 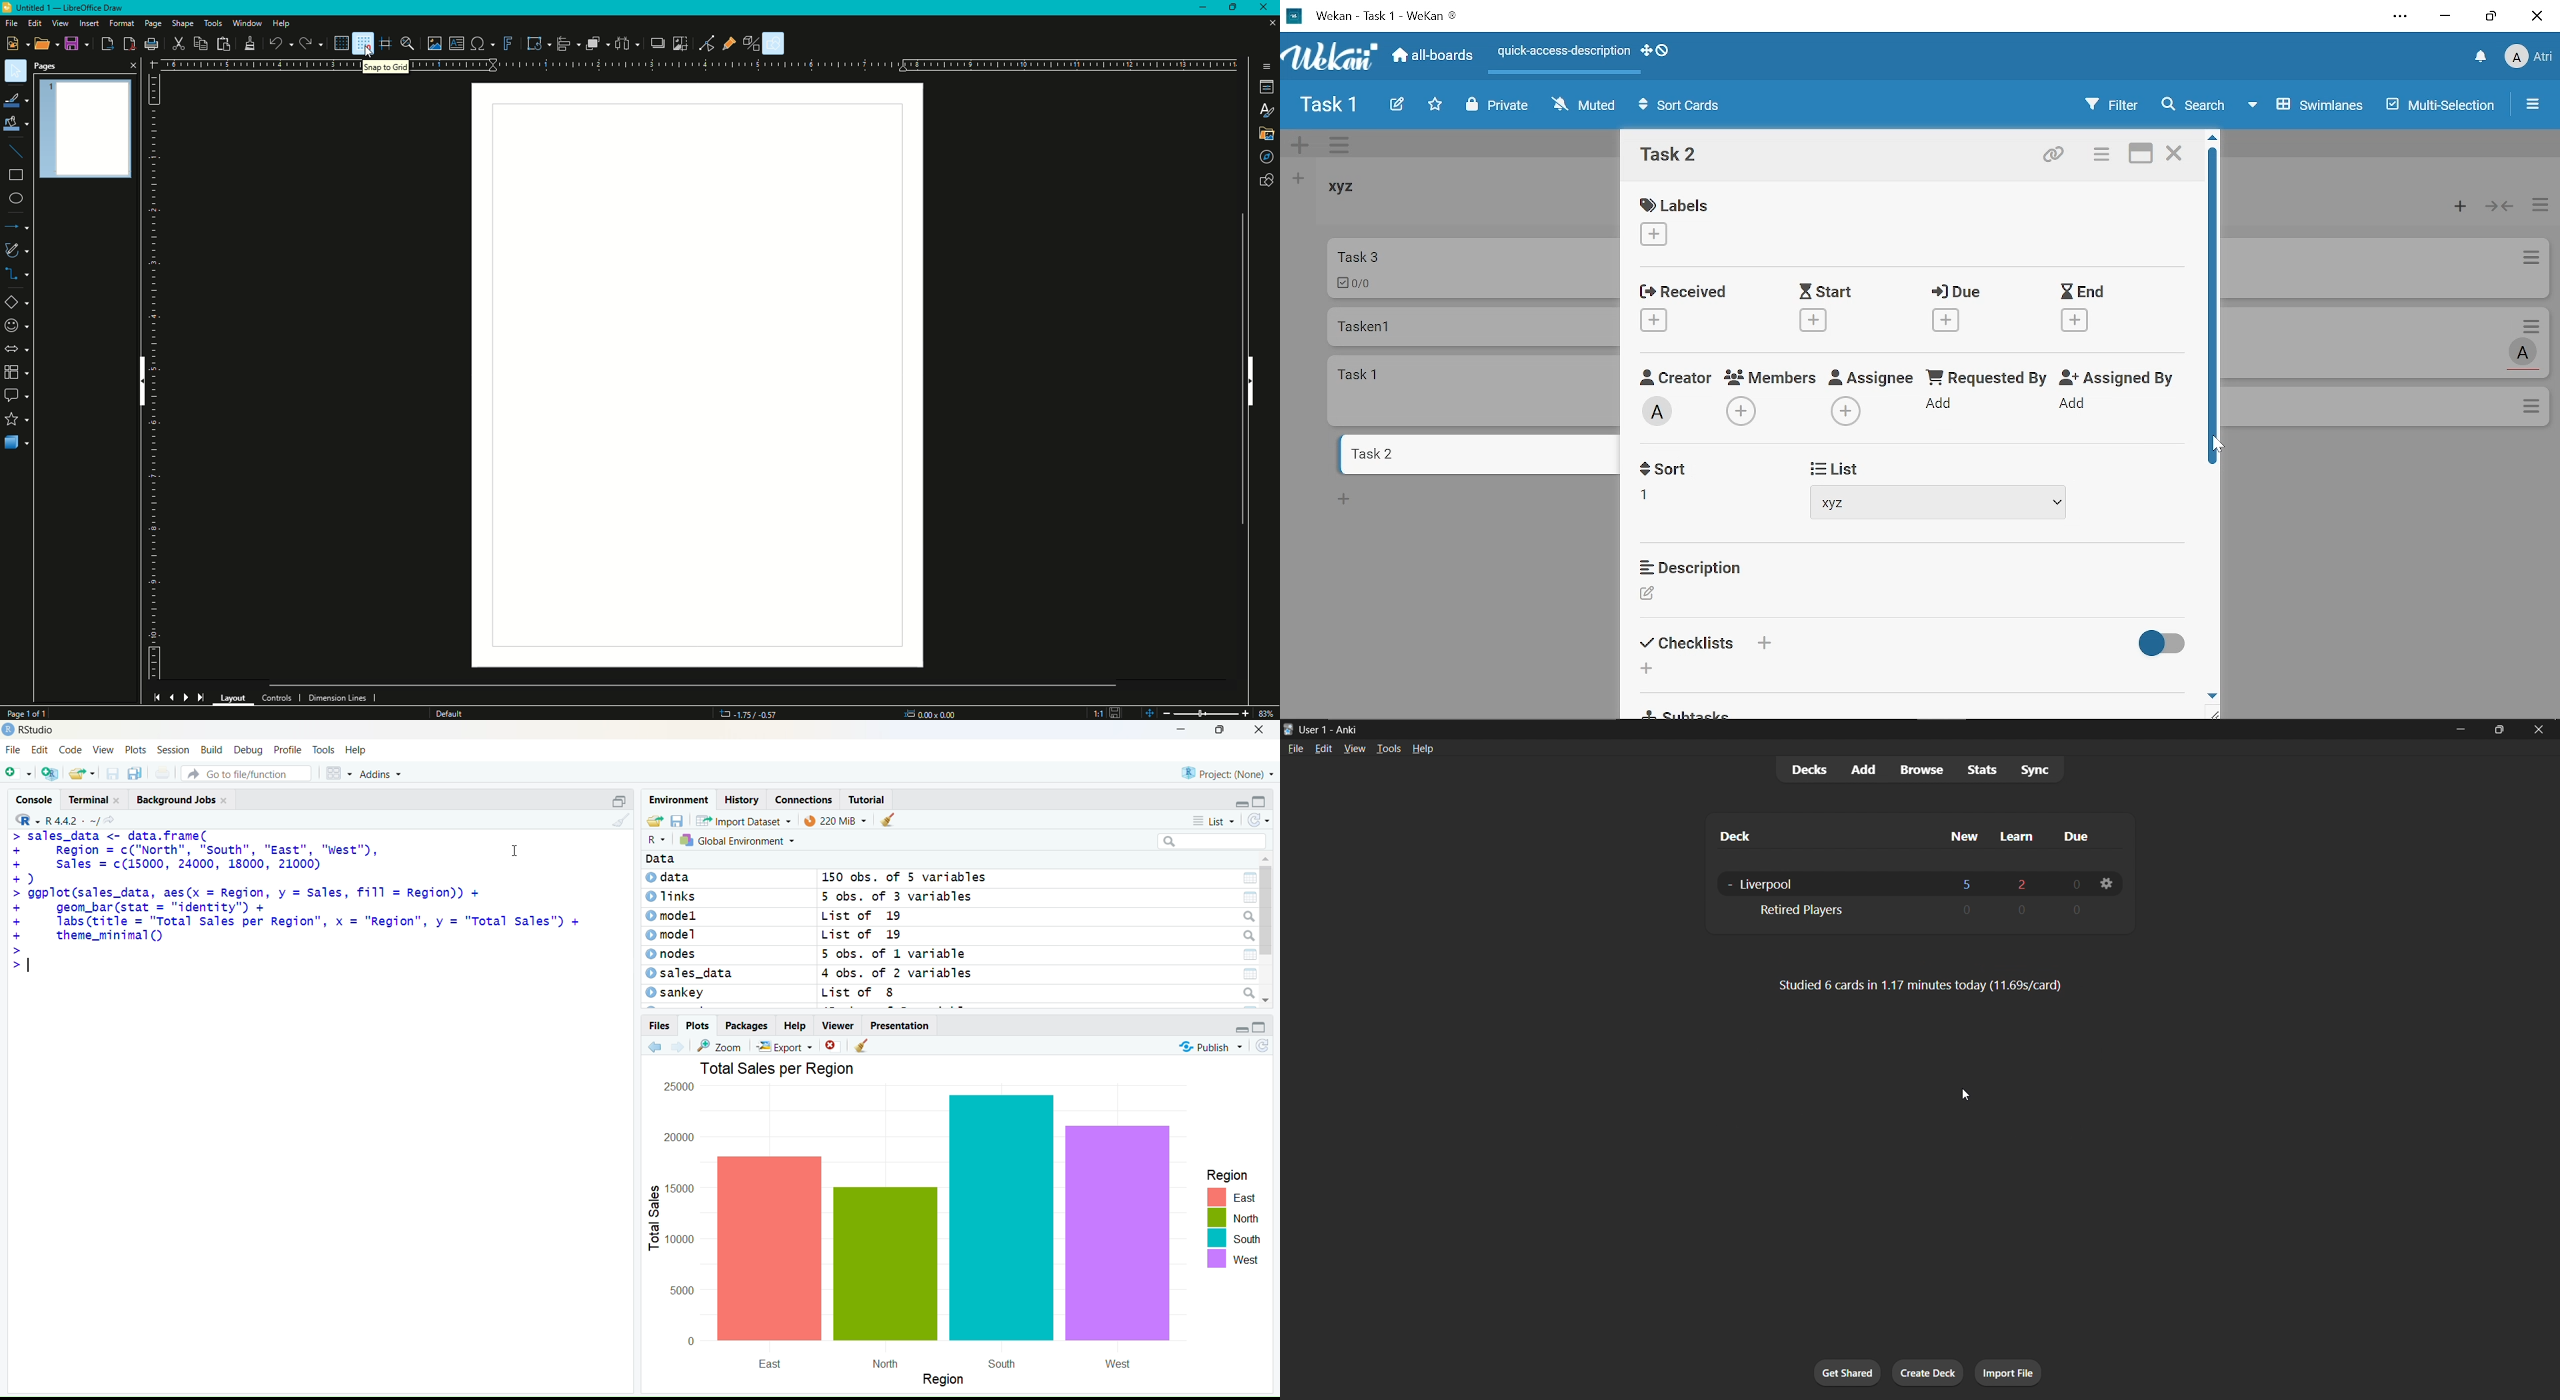 What do you see at coordinates (695, 859) in the screenshot?
I see `- Data` at bounding box center [695, 859].